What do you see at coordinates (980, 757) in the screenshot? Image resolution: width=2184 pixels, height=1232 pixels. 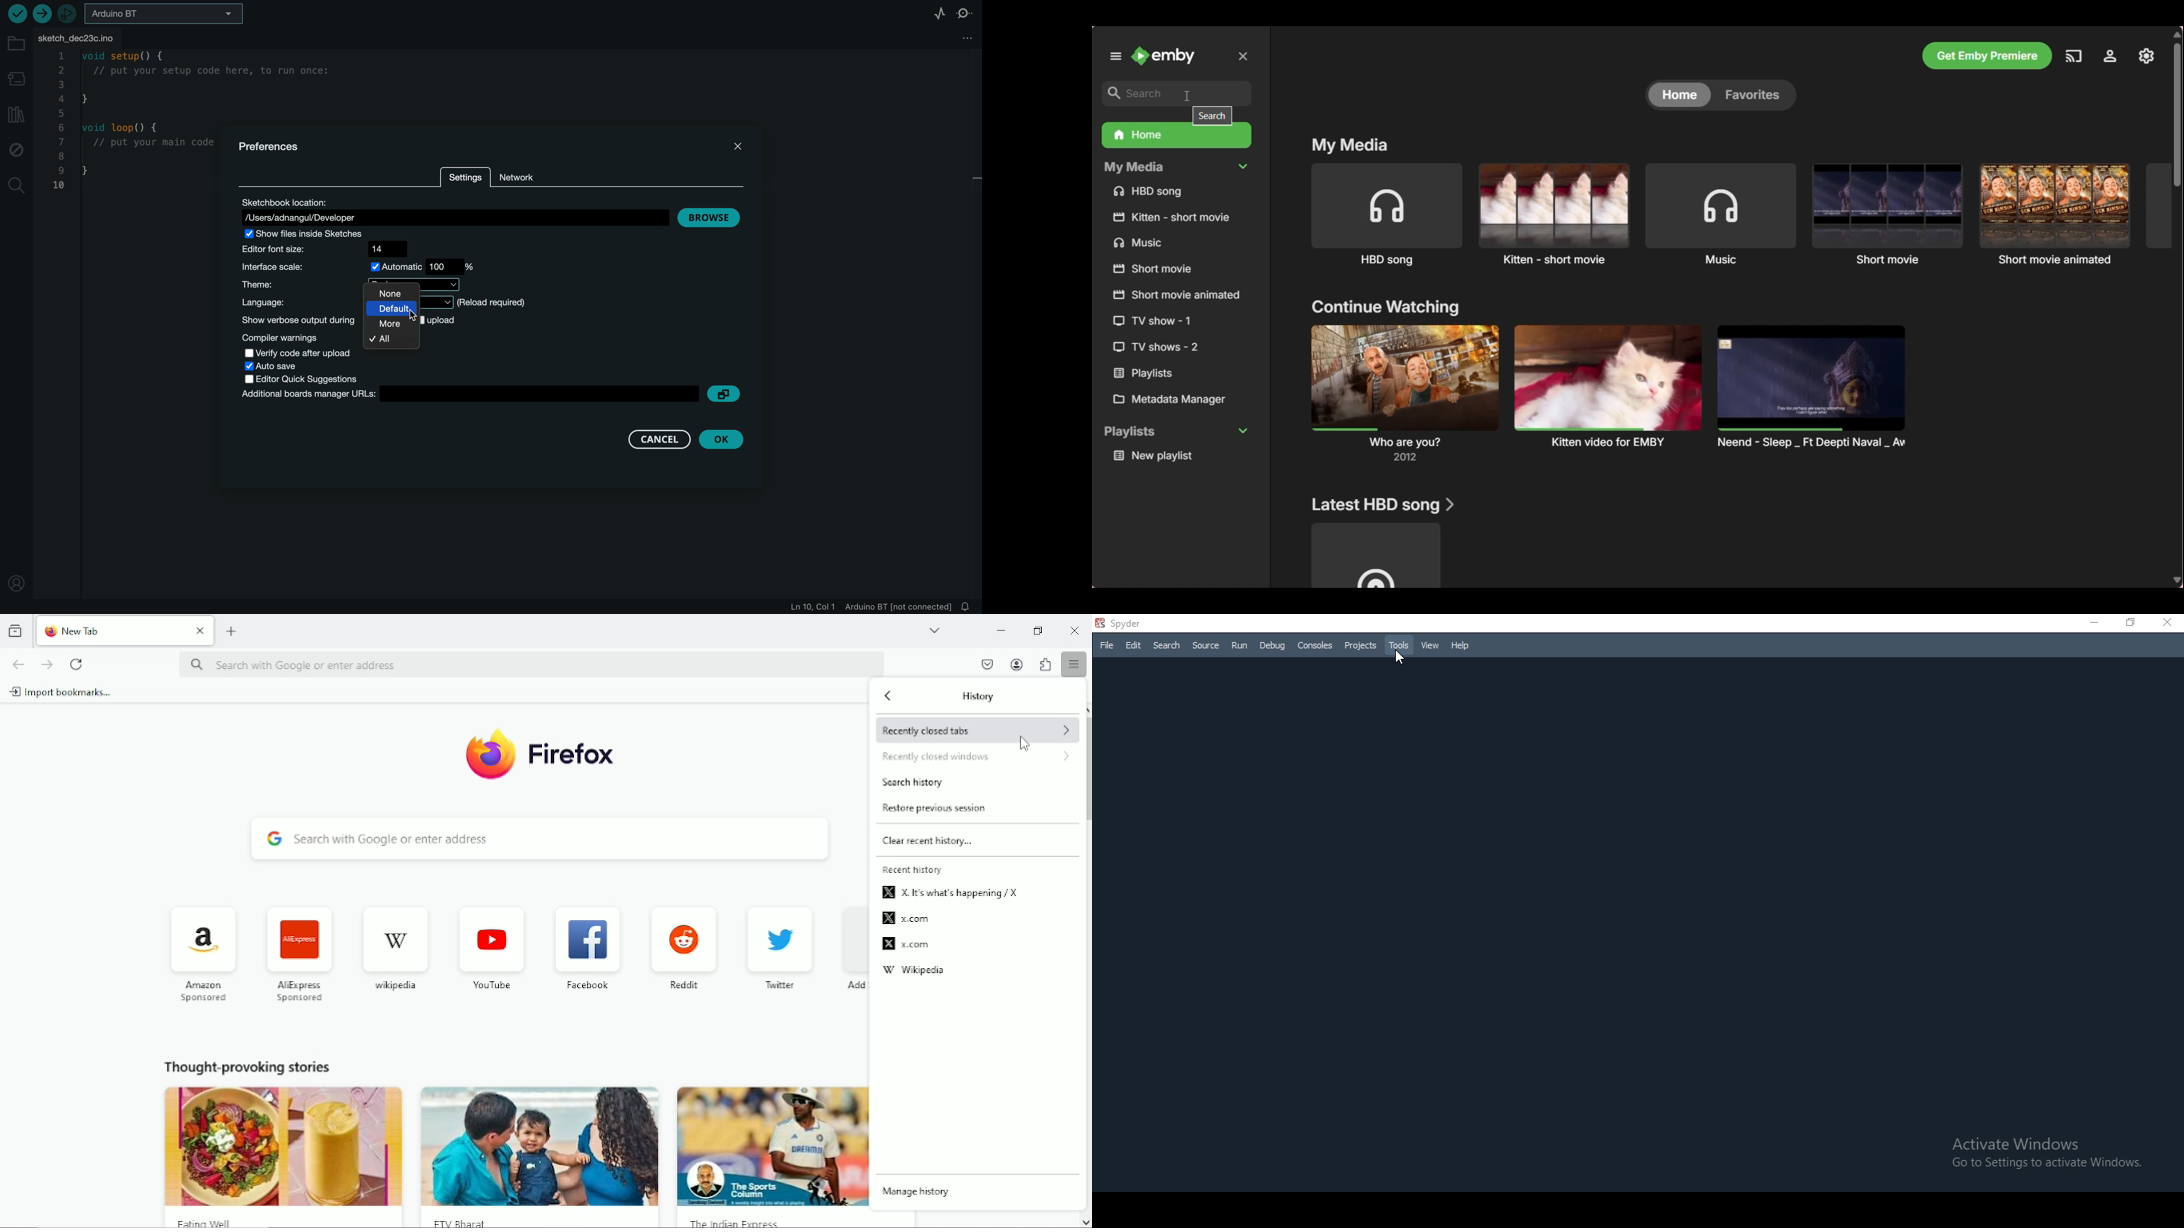 I see `recently closed windows` at bounding box center [980, 757].